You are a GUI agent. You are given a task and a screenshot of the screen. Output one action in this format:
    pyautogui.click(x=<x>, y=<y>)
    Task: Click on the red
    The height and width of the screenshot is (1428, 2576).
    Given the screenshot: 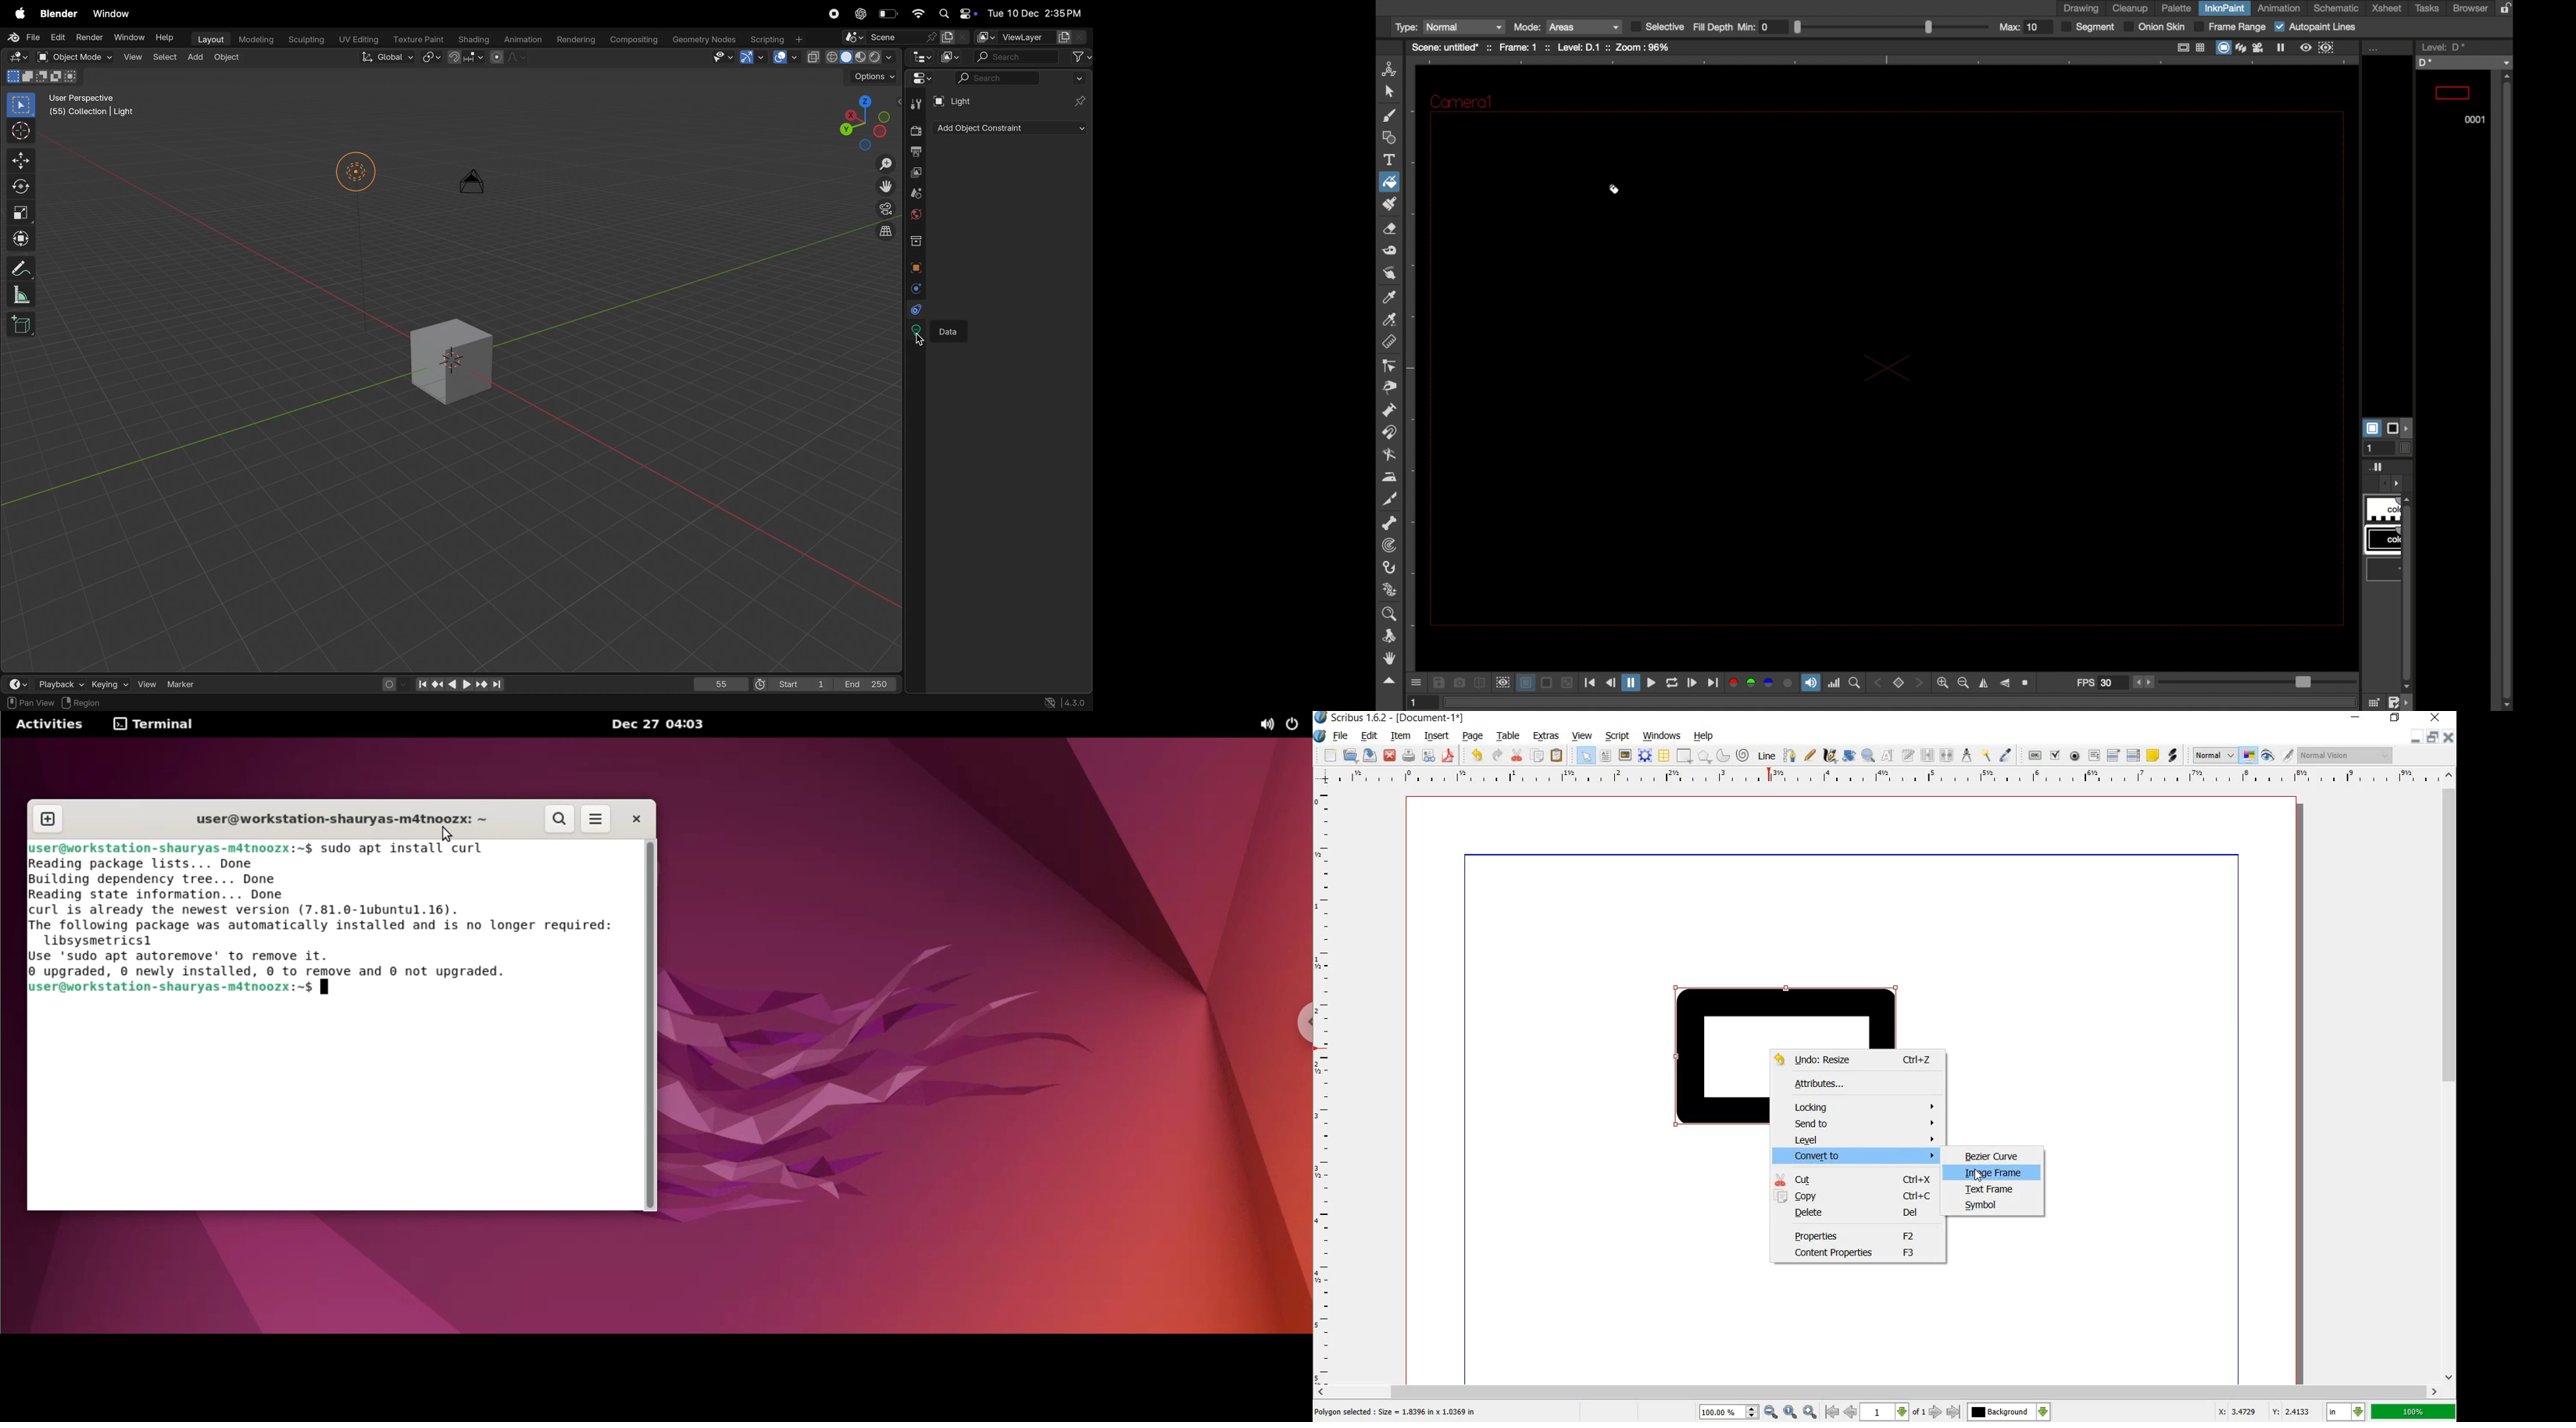 What is the action you would take?
    pyautogui.click(x=1731, y=683)
    